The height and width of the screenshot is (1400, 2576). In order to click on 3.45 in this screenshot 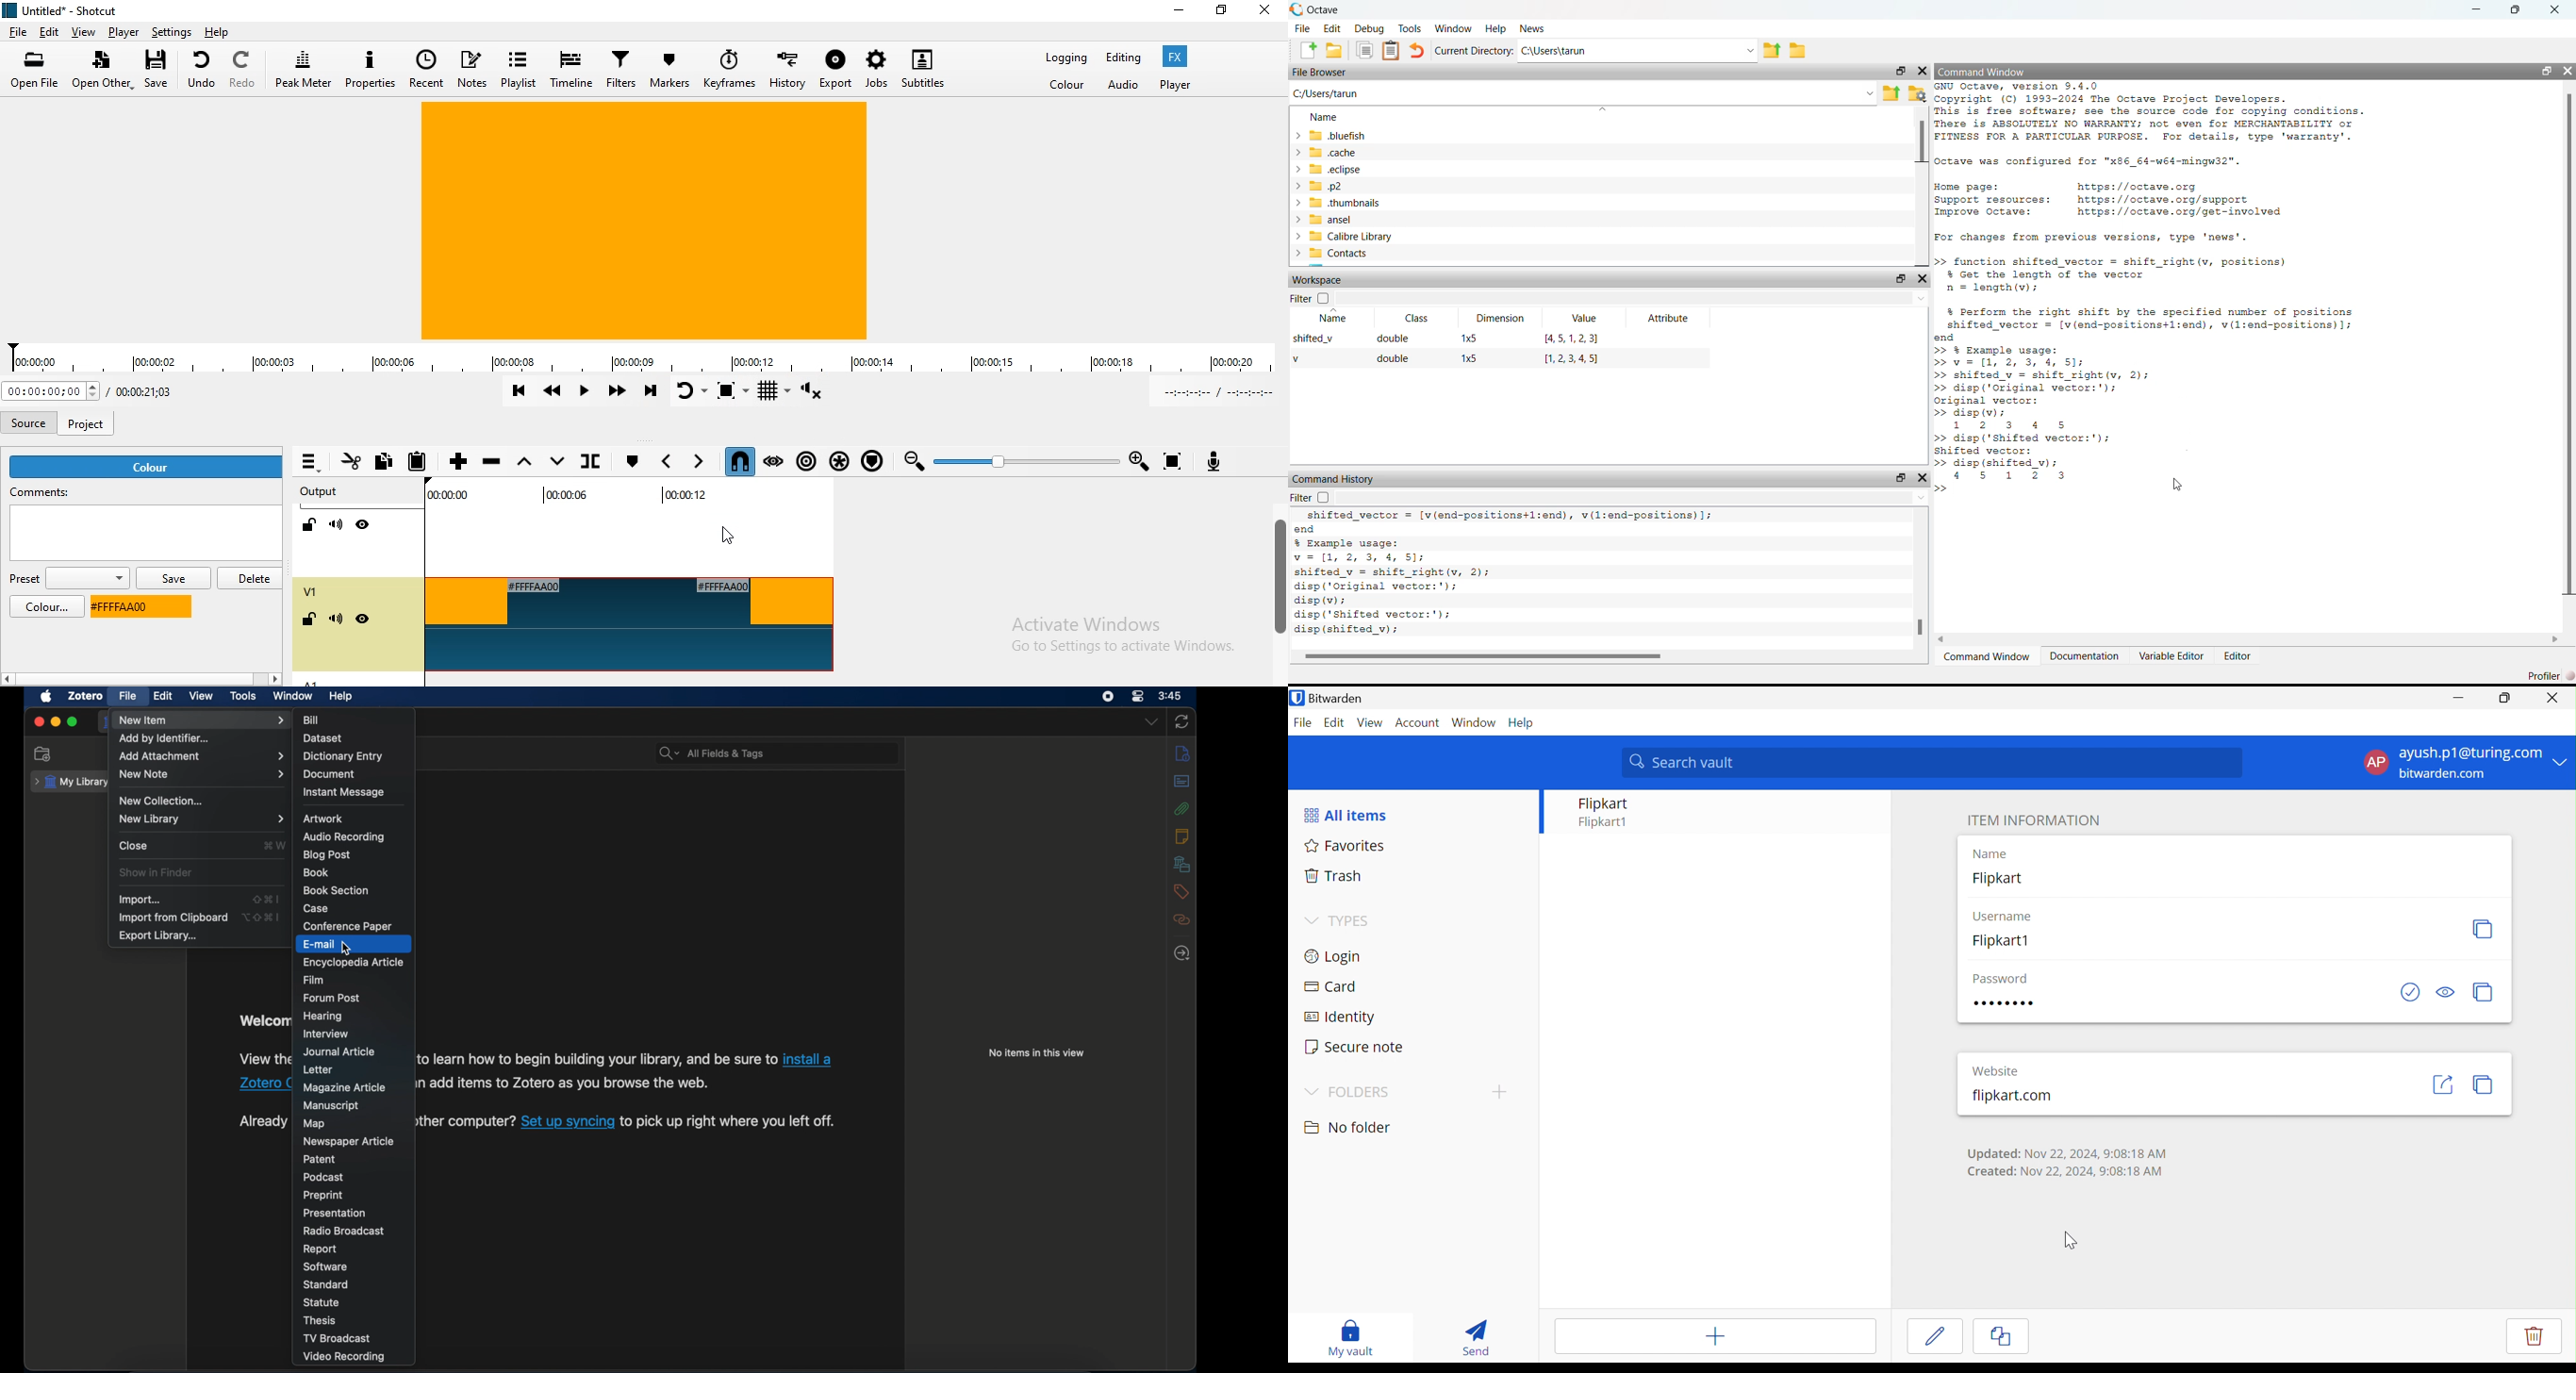, I will do `click(1170, 697)`.